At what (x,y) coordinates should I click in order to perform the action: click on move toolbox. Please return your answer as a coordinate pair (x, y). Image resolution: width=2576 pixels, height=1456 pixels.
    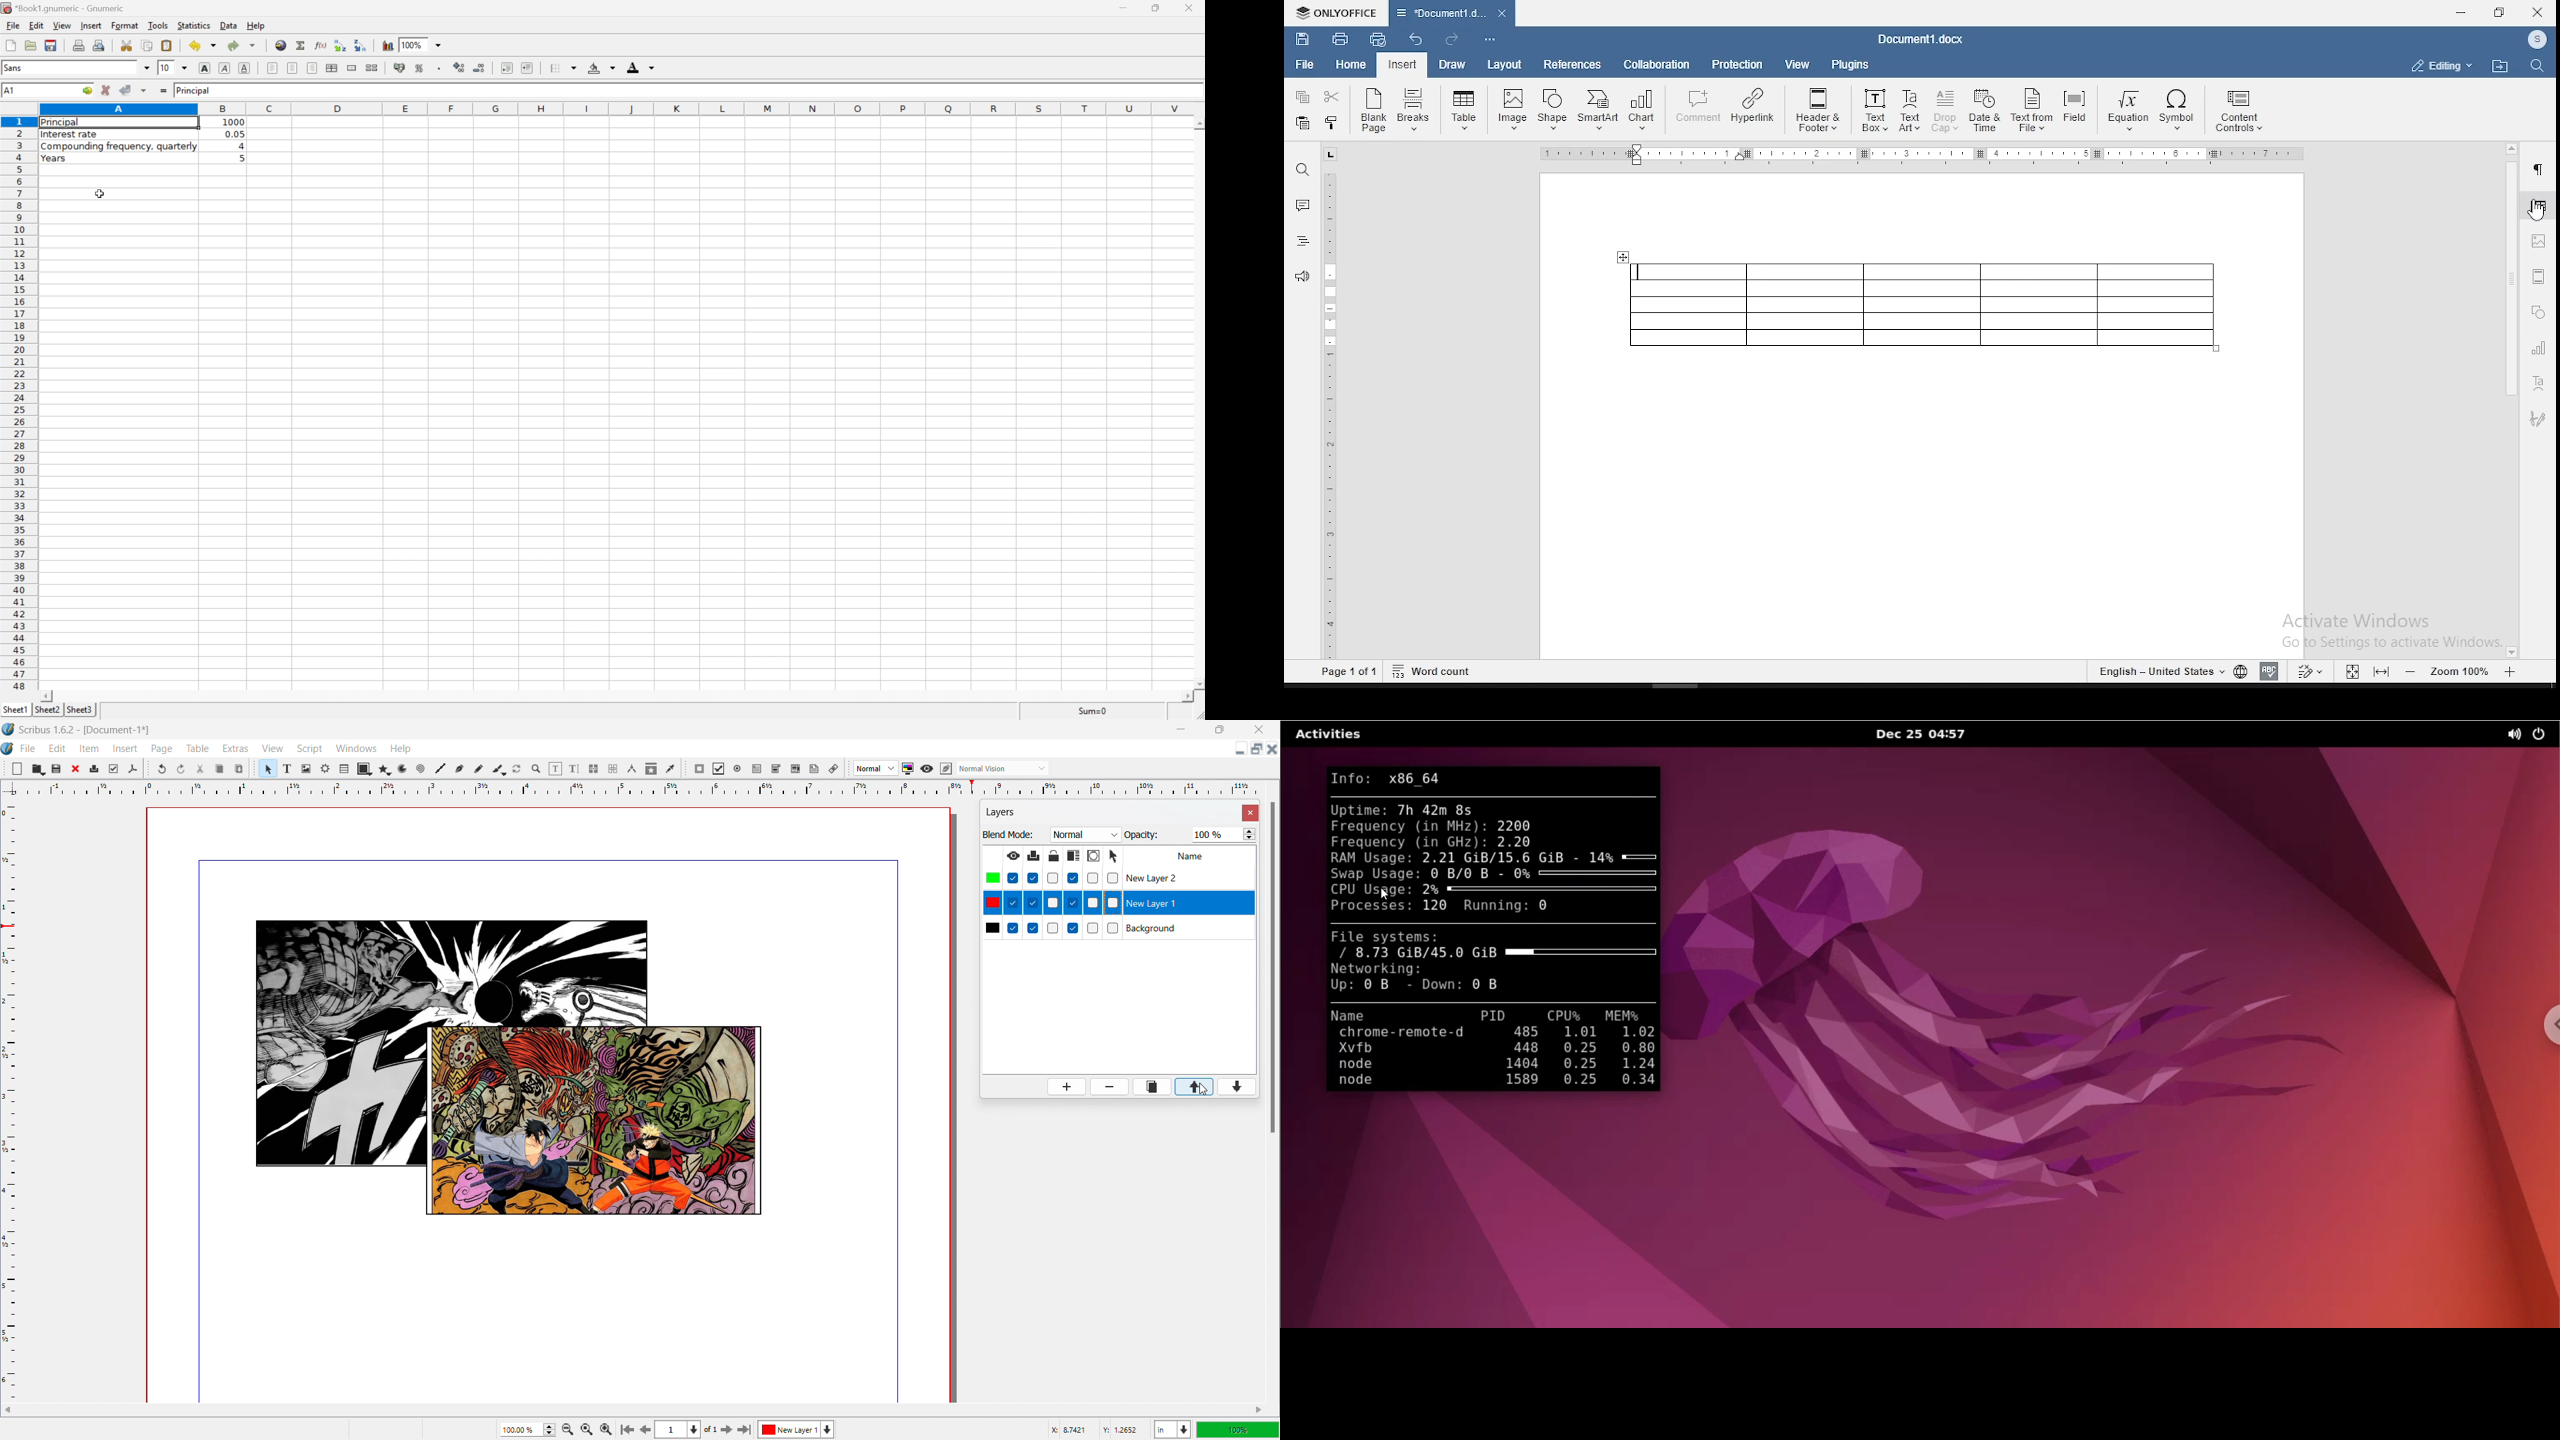
    Looking at the image, I should click on (847, 769).